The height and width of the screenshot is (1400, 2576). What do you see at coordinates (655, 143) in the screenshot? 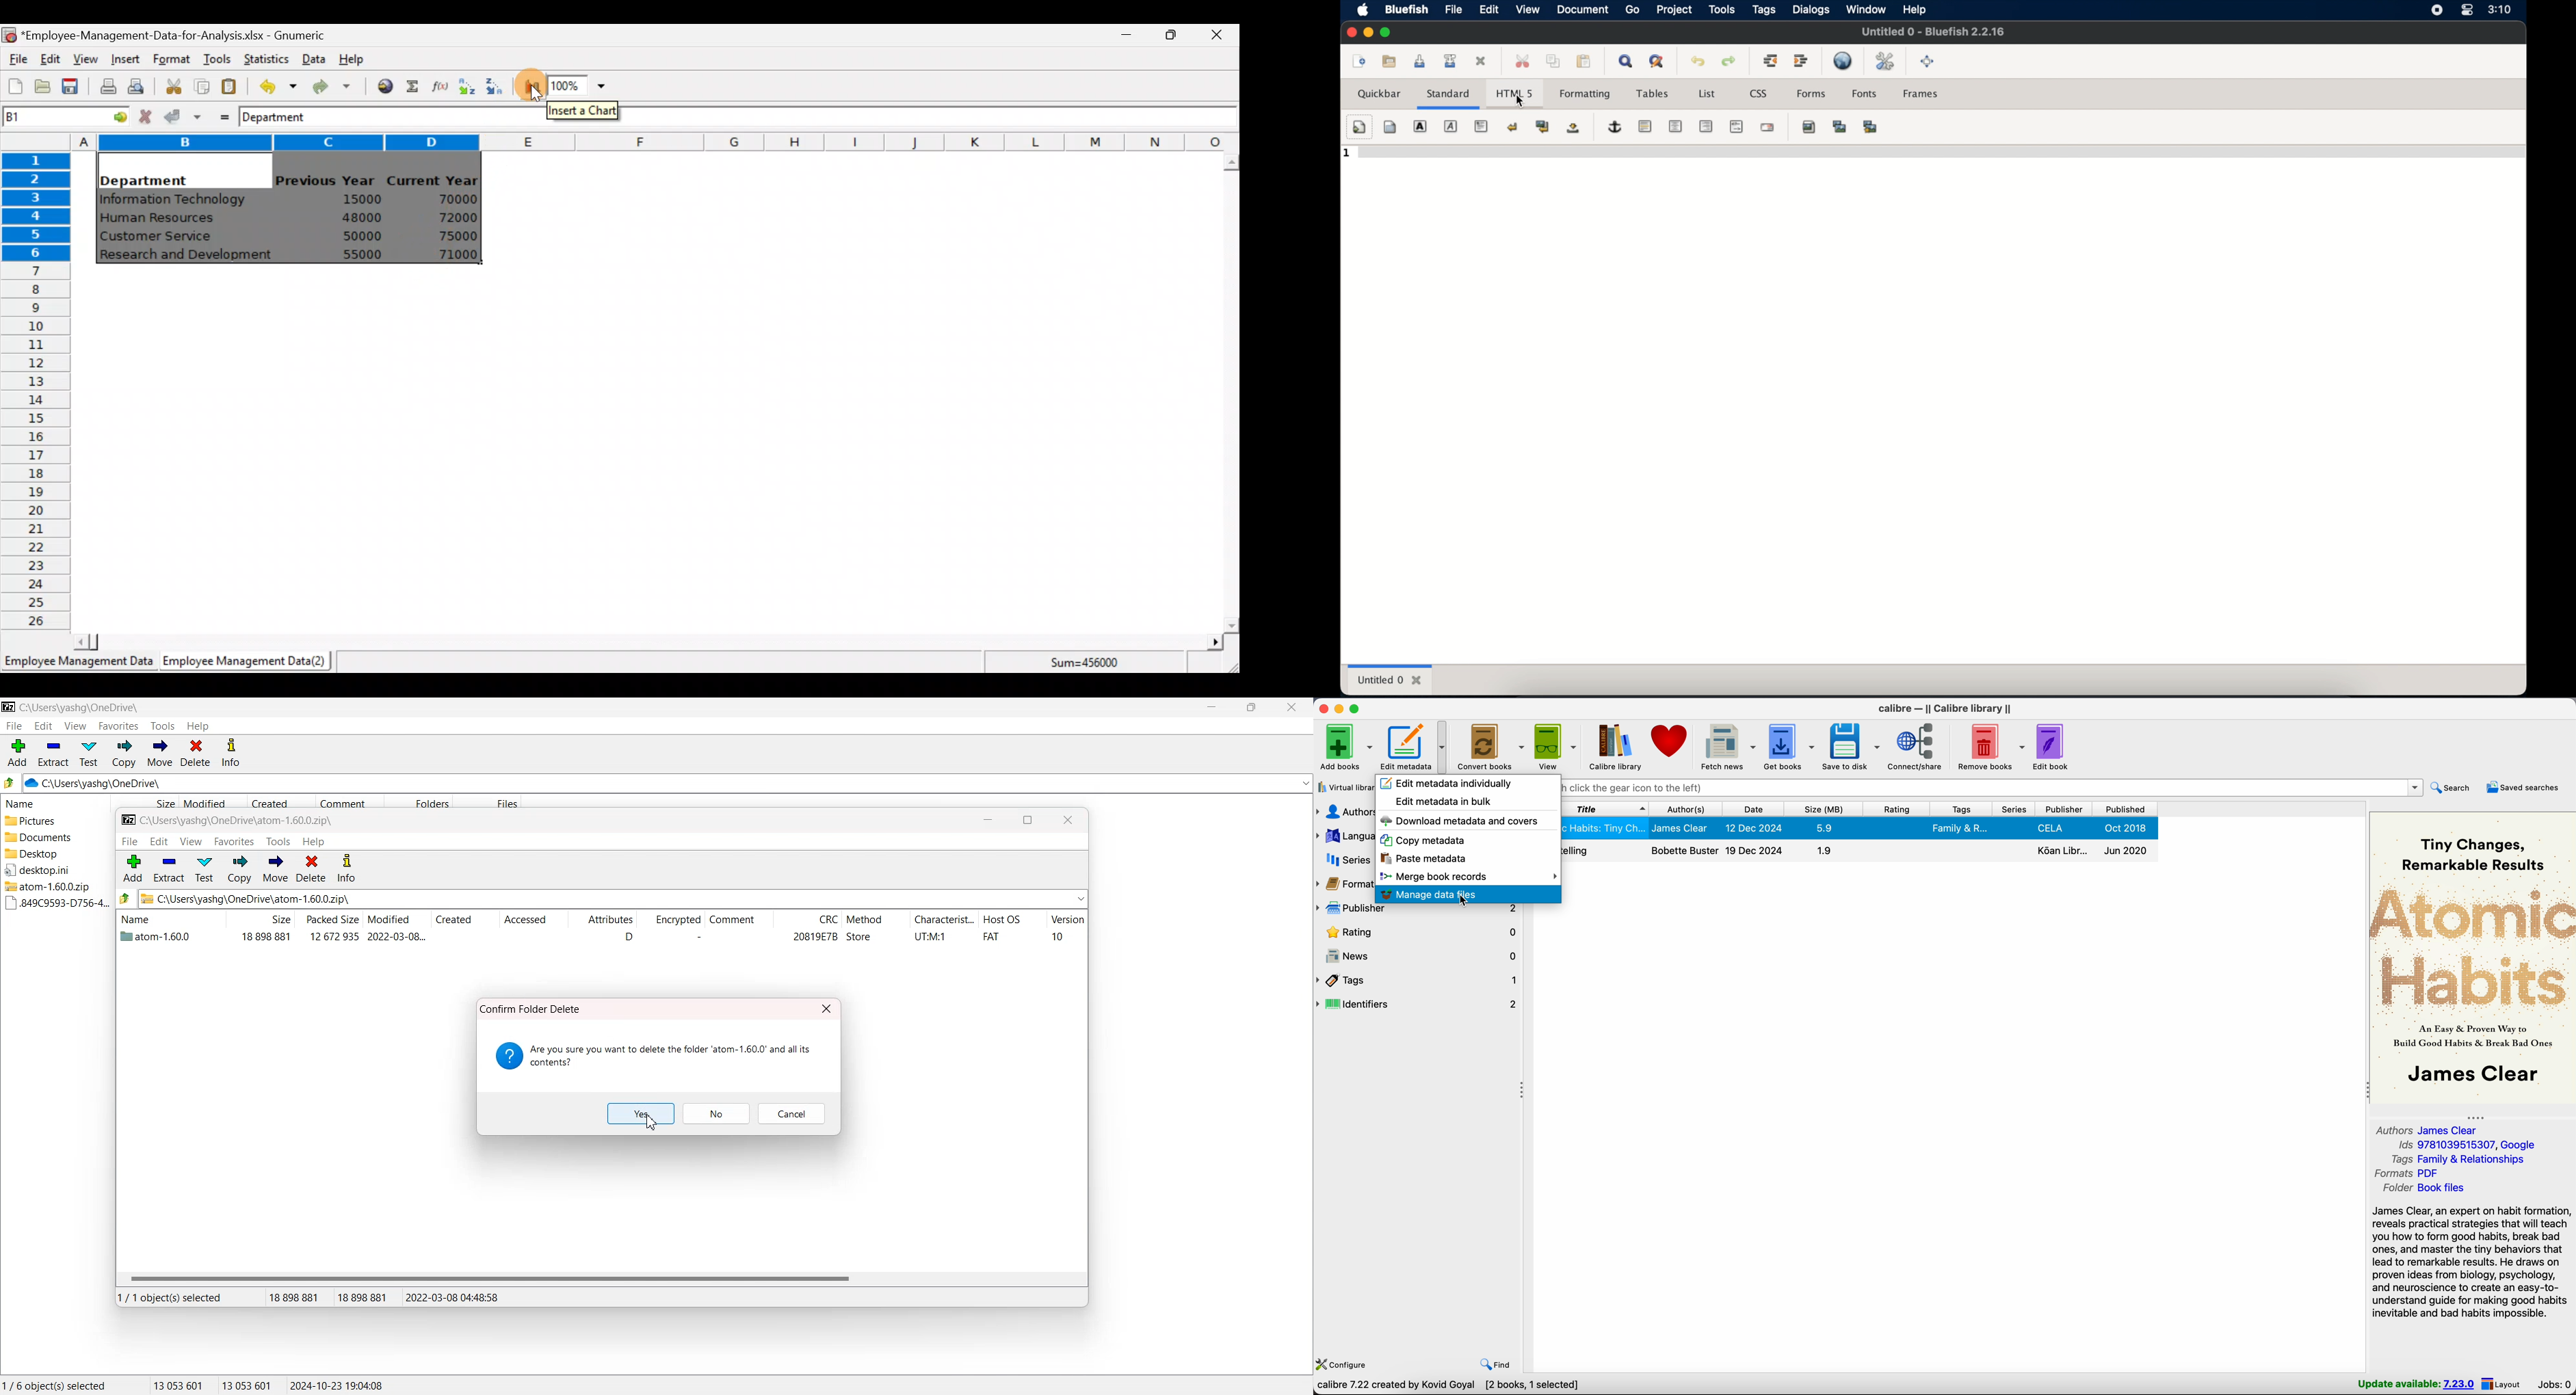
I see `Columns` at bounding box center [655, 143].